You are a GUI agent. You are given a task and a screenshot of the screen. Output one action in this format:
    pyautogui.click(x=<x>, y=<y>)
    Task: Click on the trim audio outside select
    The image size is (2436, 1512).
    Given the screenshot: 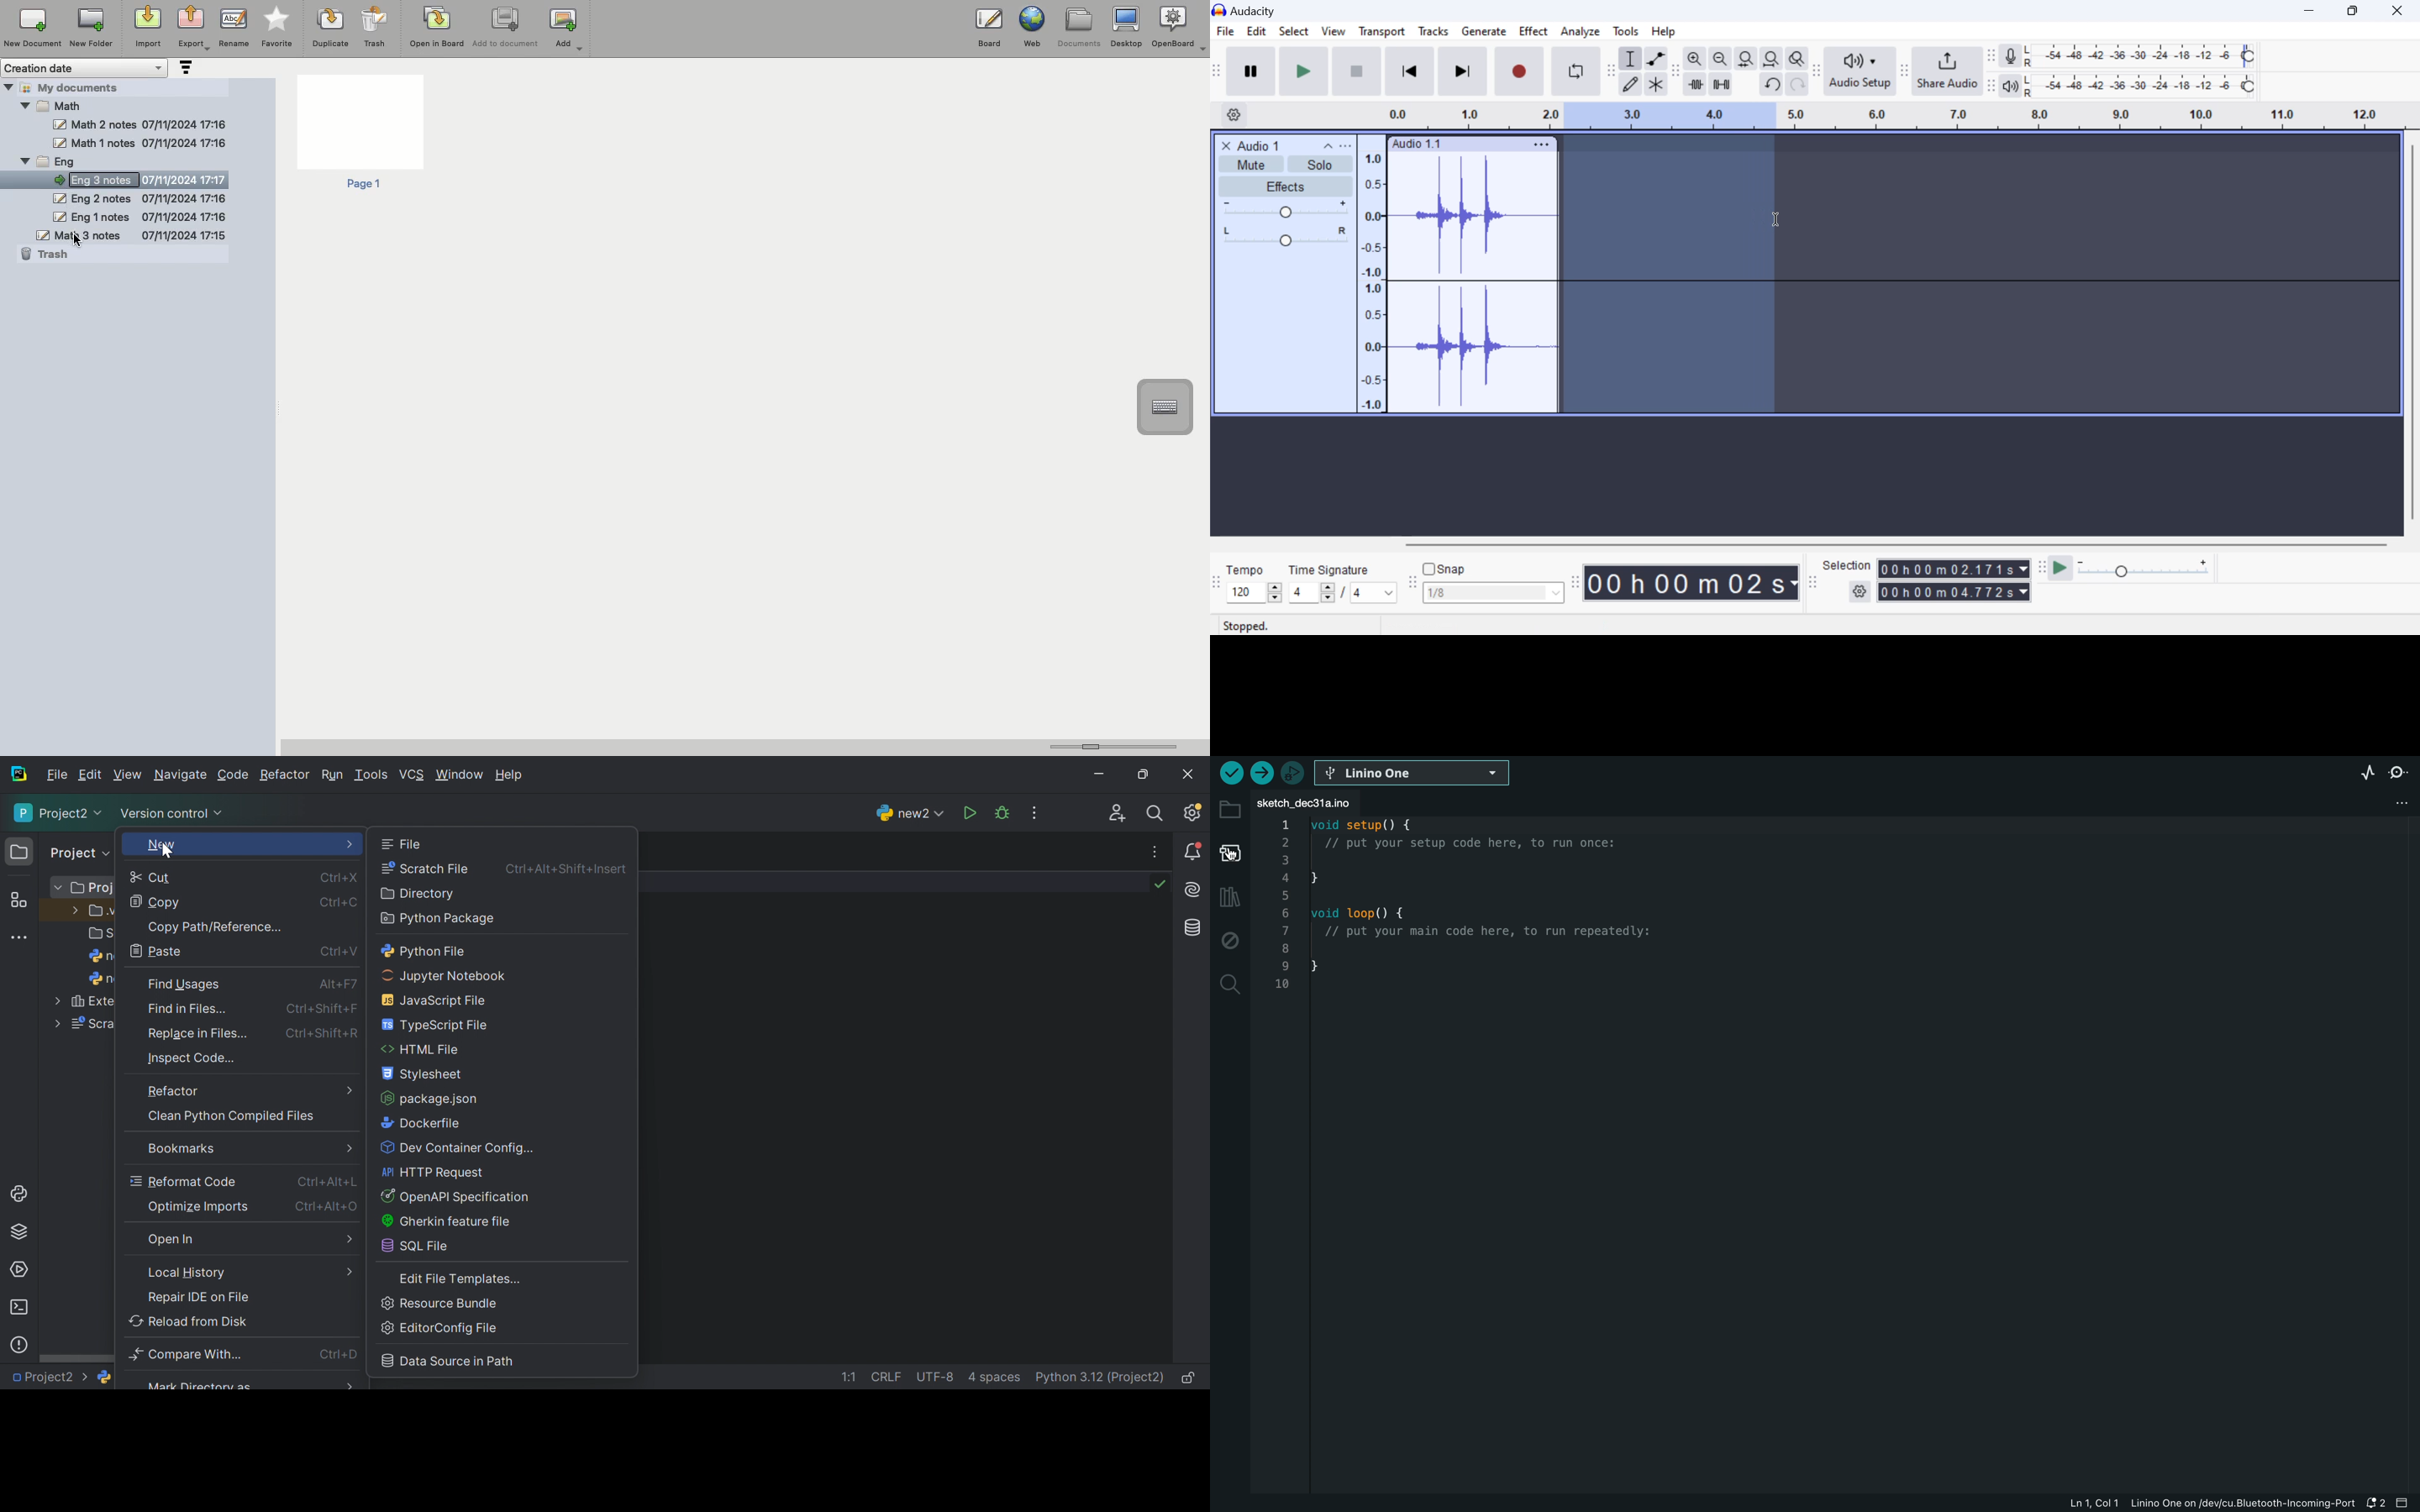 What is the action you would take?
    pyautogui.click(x=1696, y=84)
    